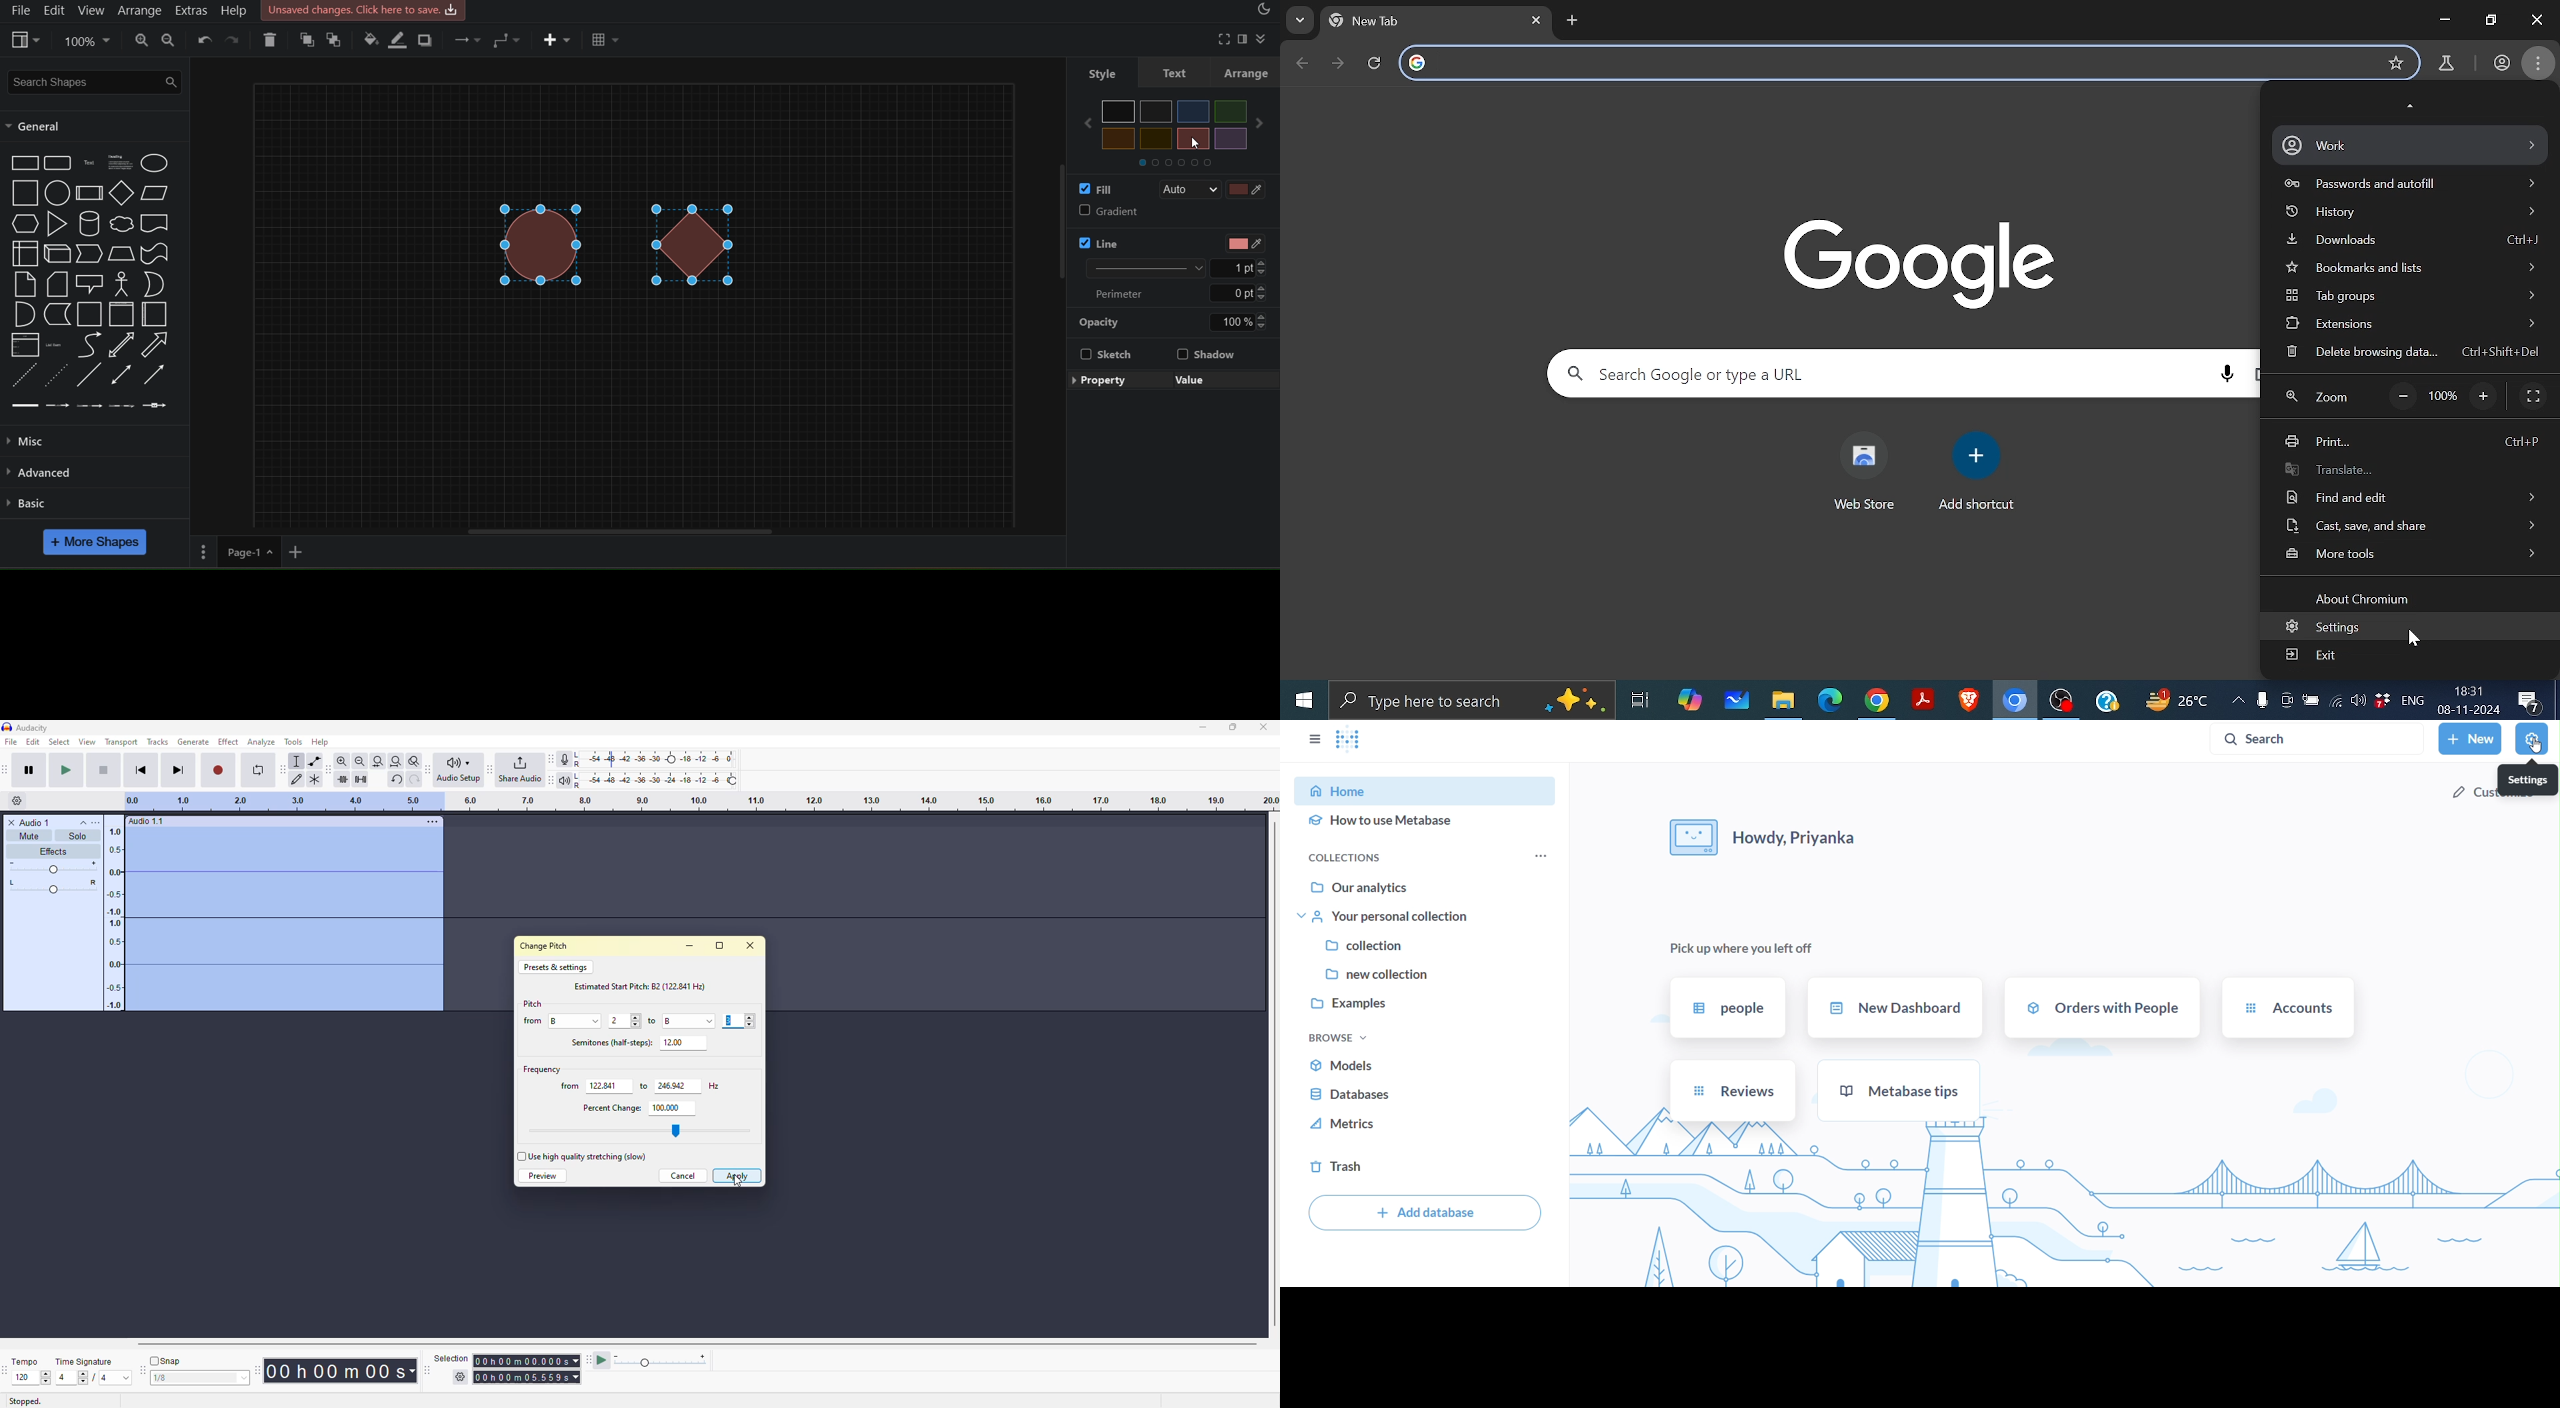  Describe the element at coordinates (362, 10) in the screenshot. I see `Unsaved changes` at that location.